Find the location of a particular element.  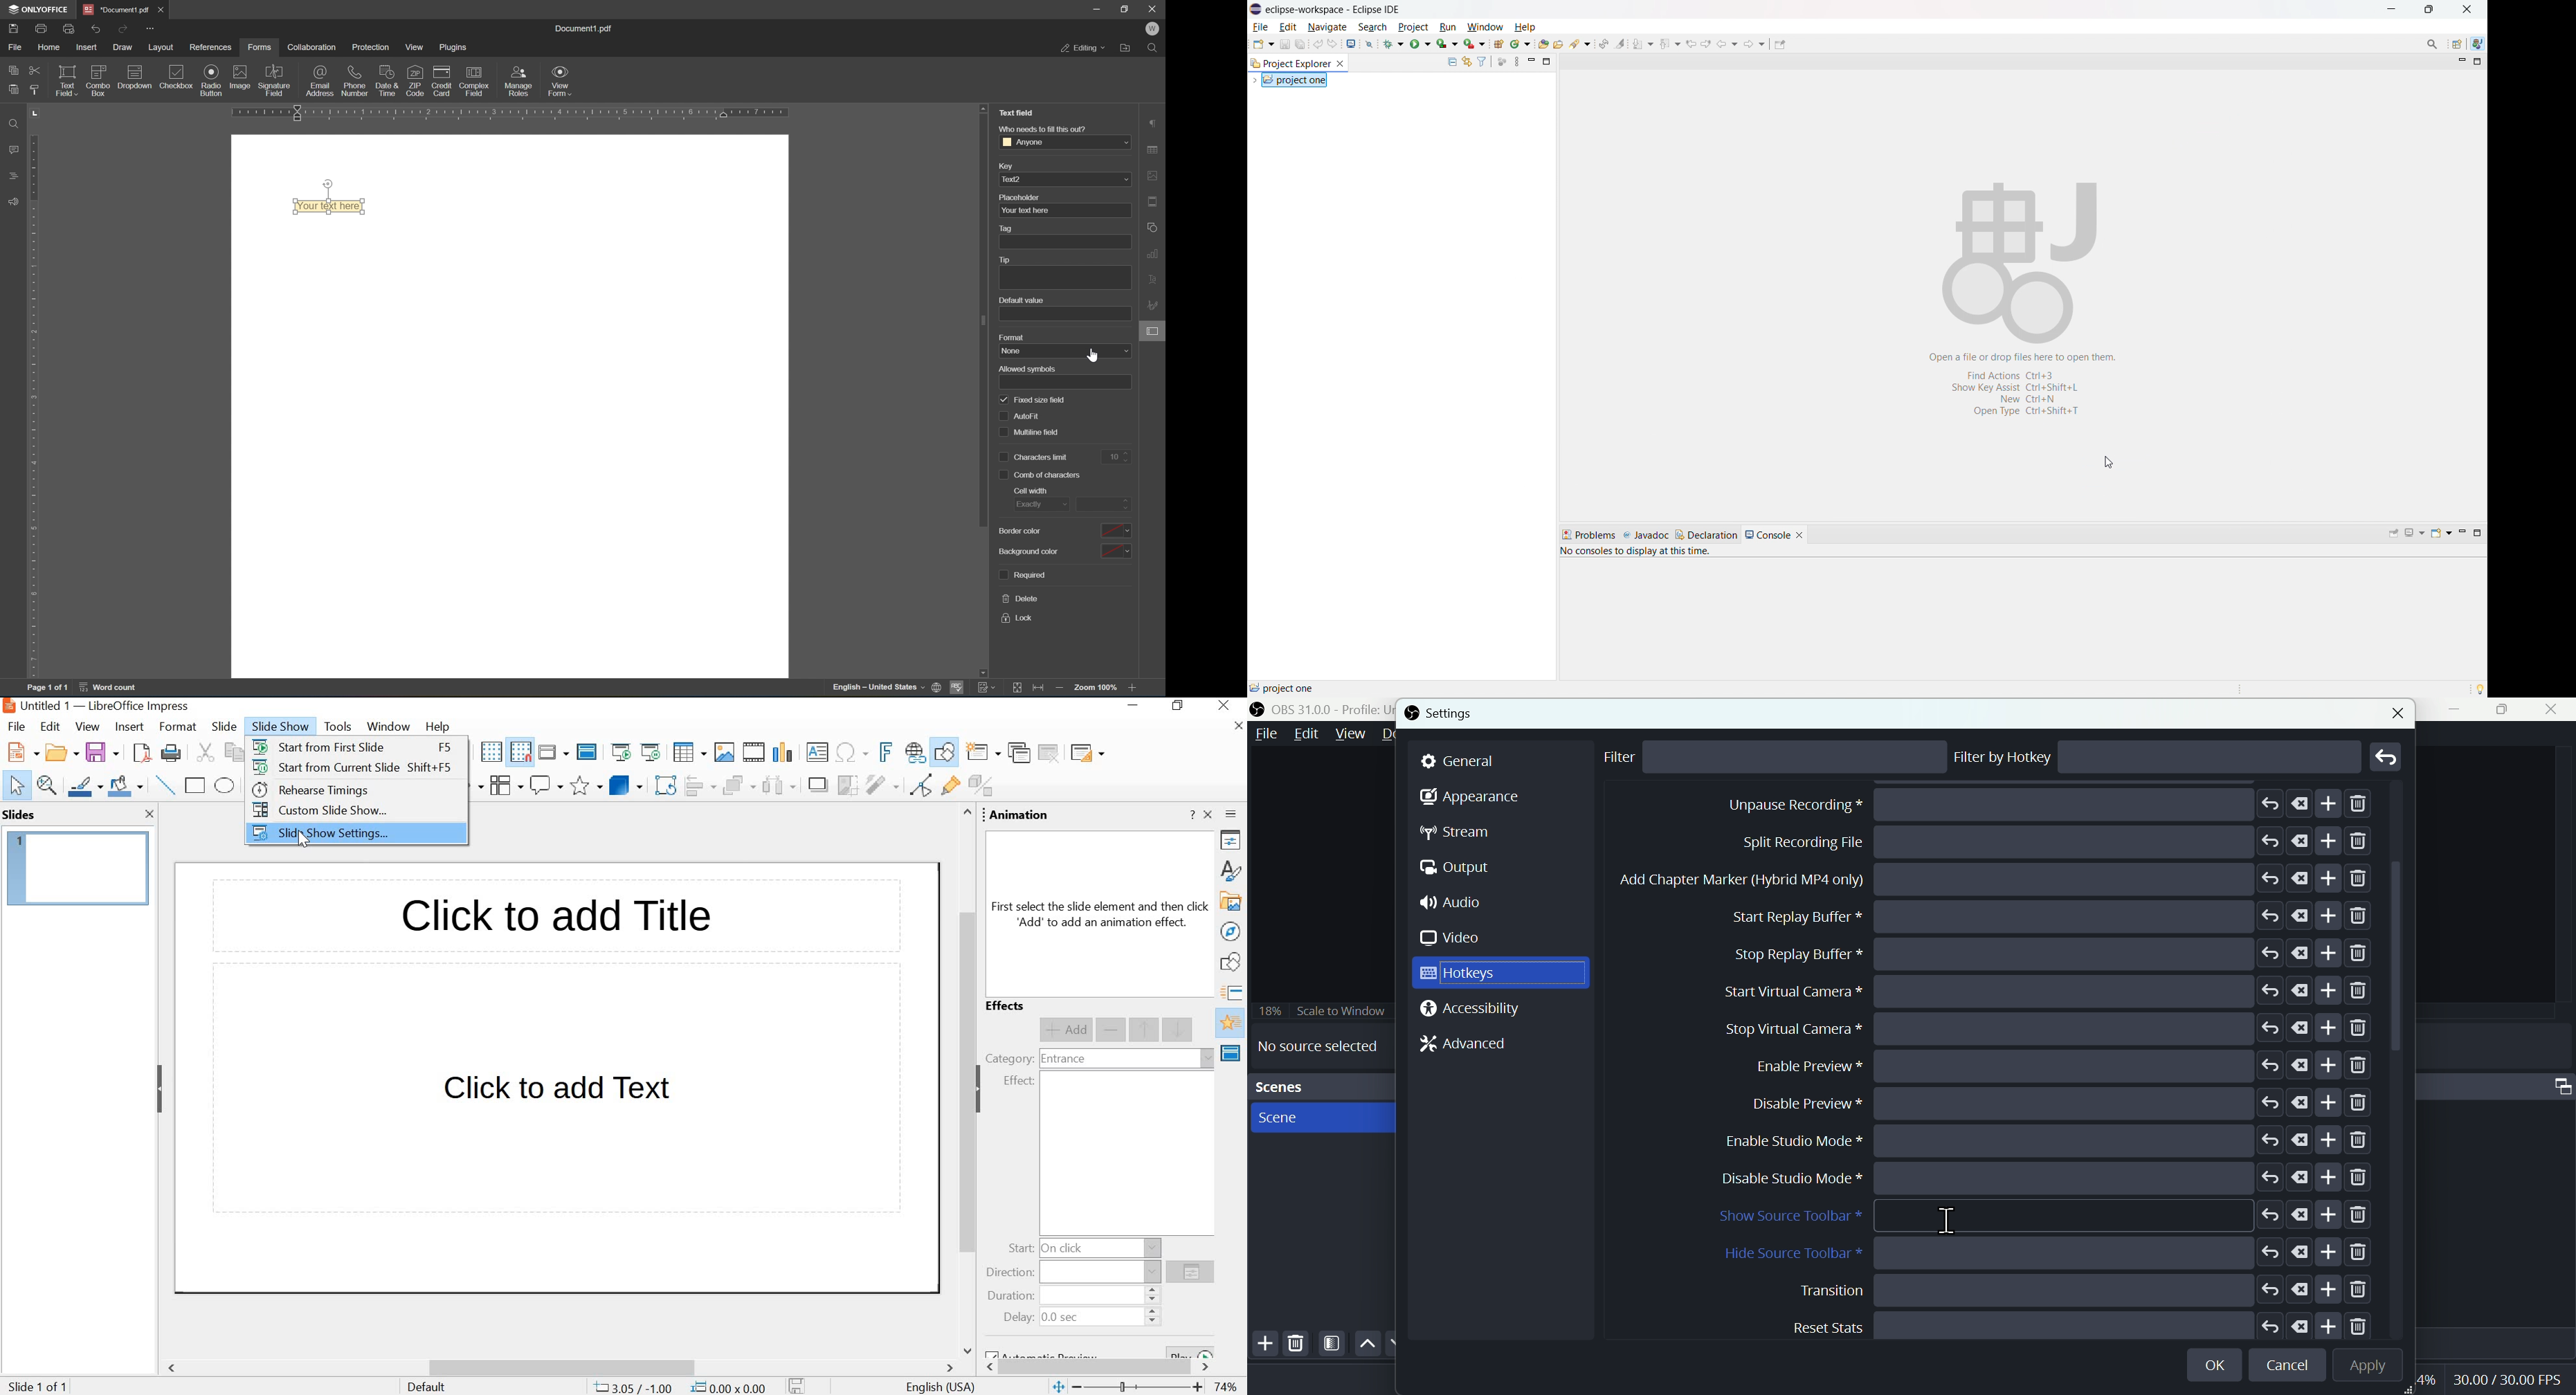

radio button is located at coordinates (211, 80).